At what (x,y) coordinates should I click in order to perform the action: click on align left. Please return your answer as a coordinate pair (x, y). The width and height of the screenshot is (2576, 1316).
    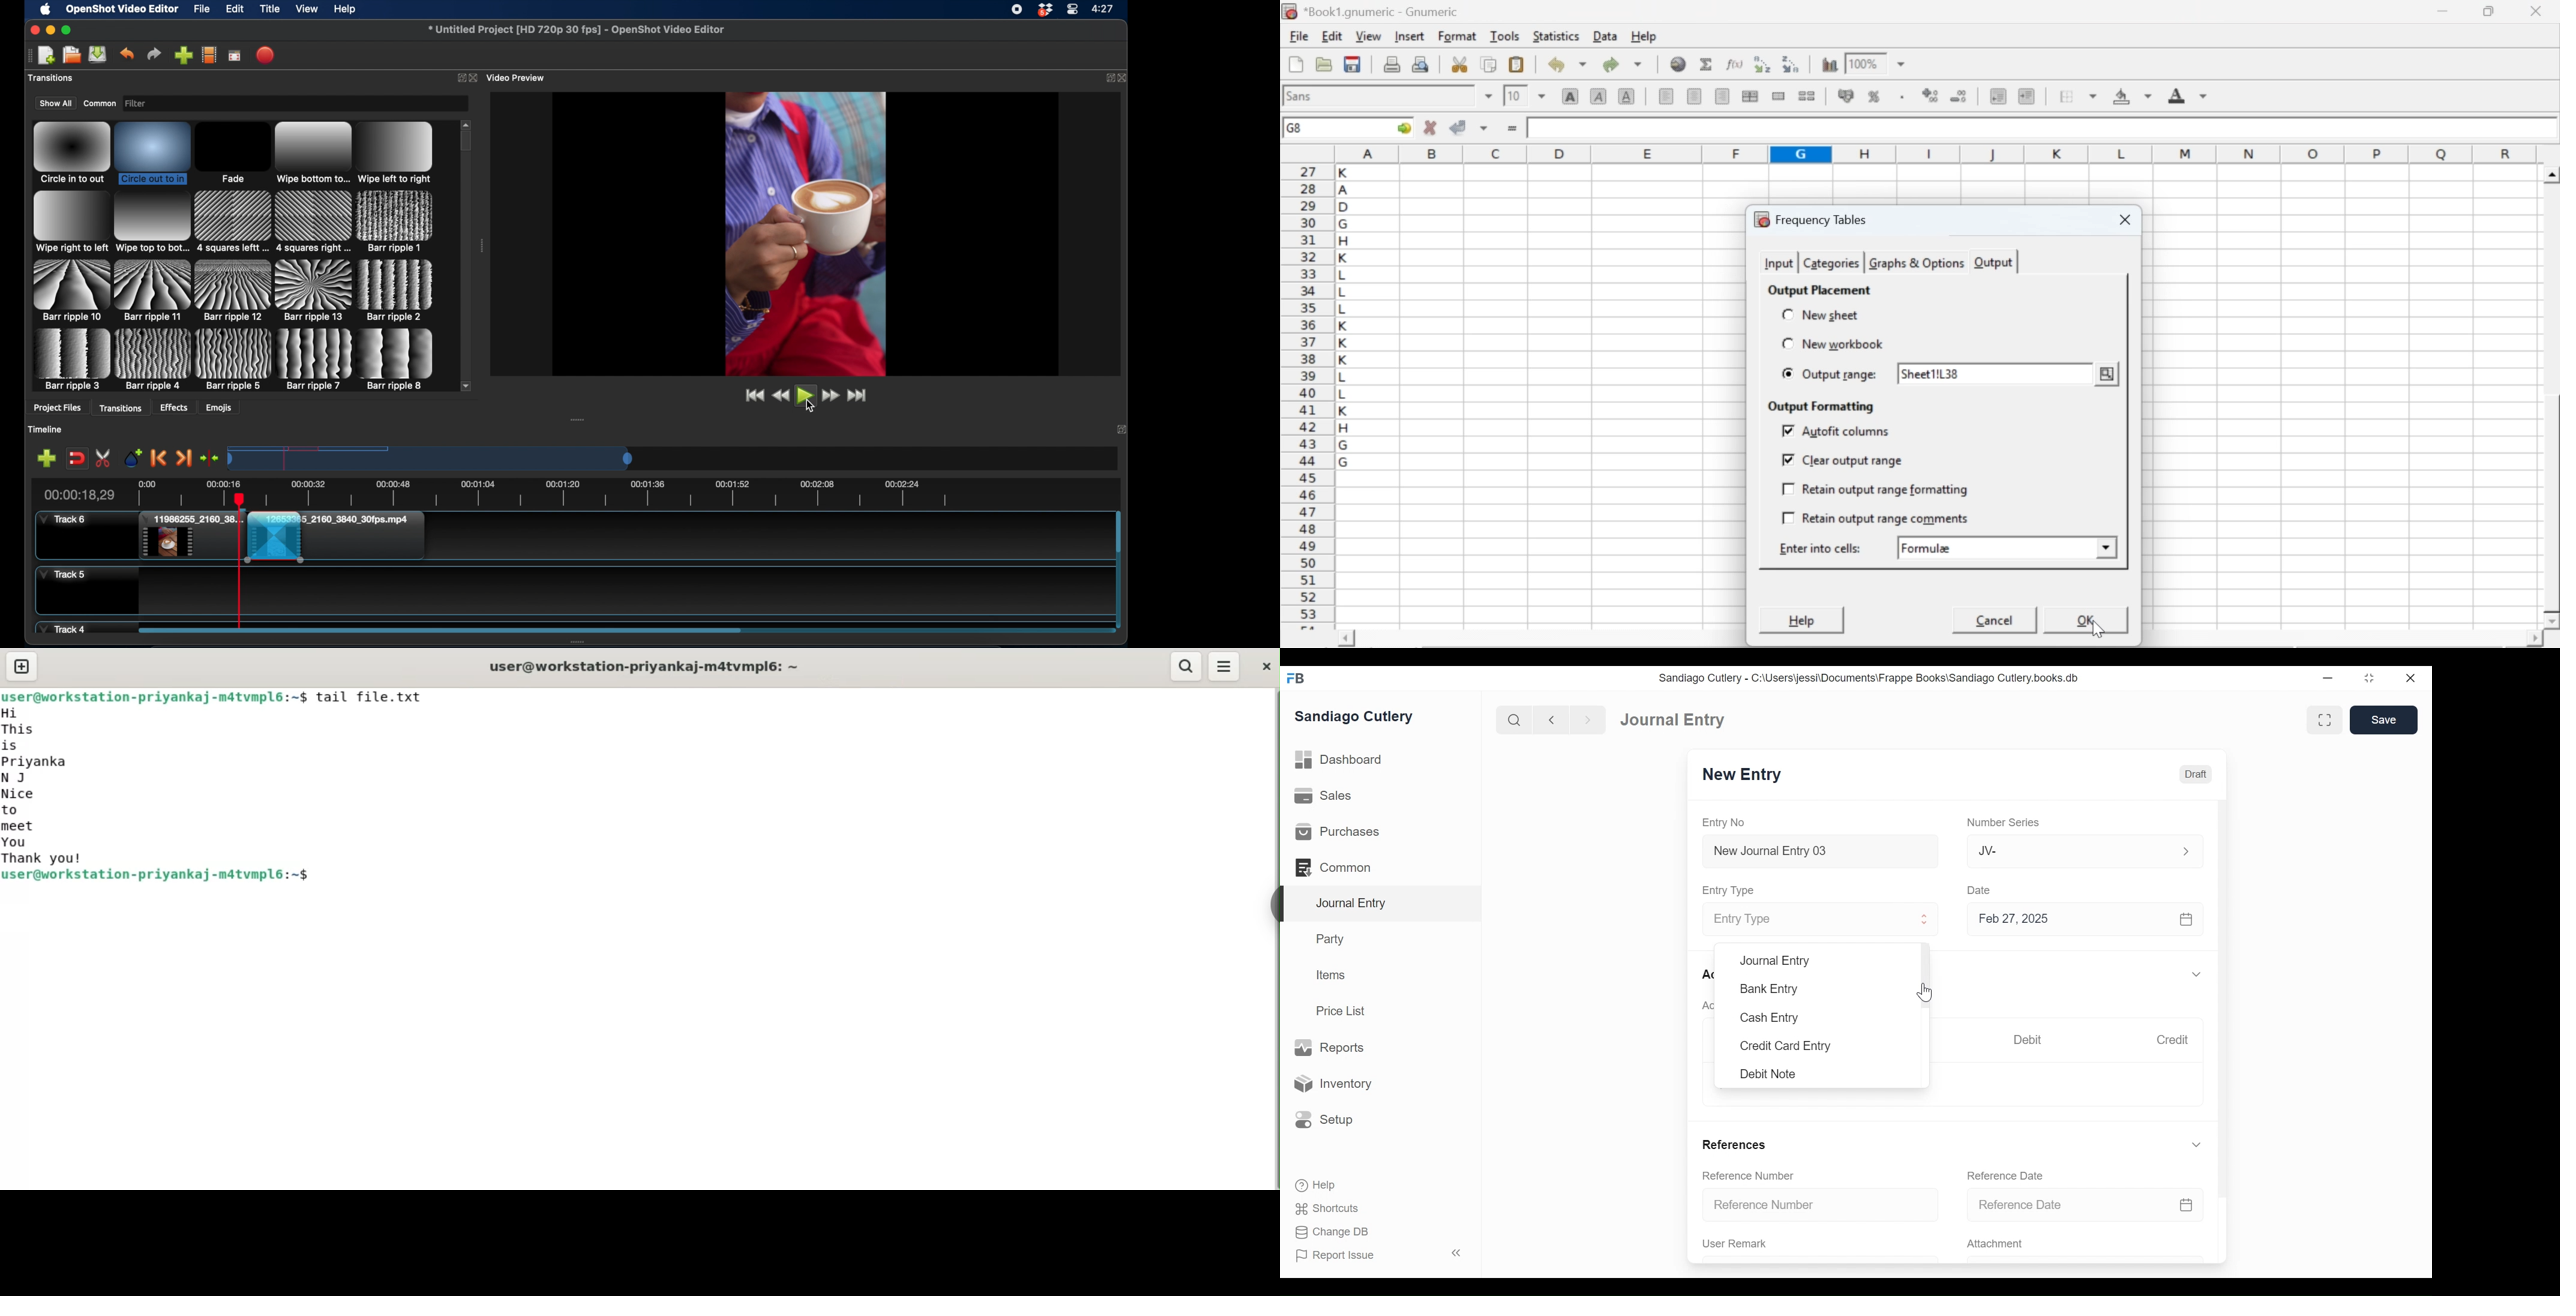
    Looking at the image, I should click on (1666, 94).